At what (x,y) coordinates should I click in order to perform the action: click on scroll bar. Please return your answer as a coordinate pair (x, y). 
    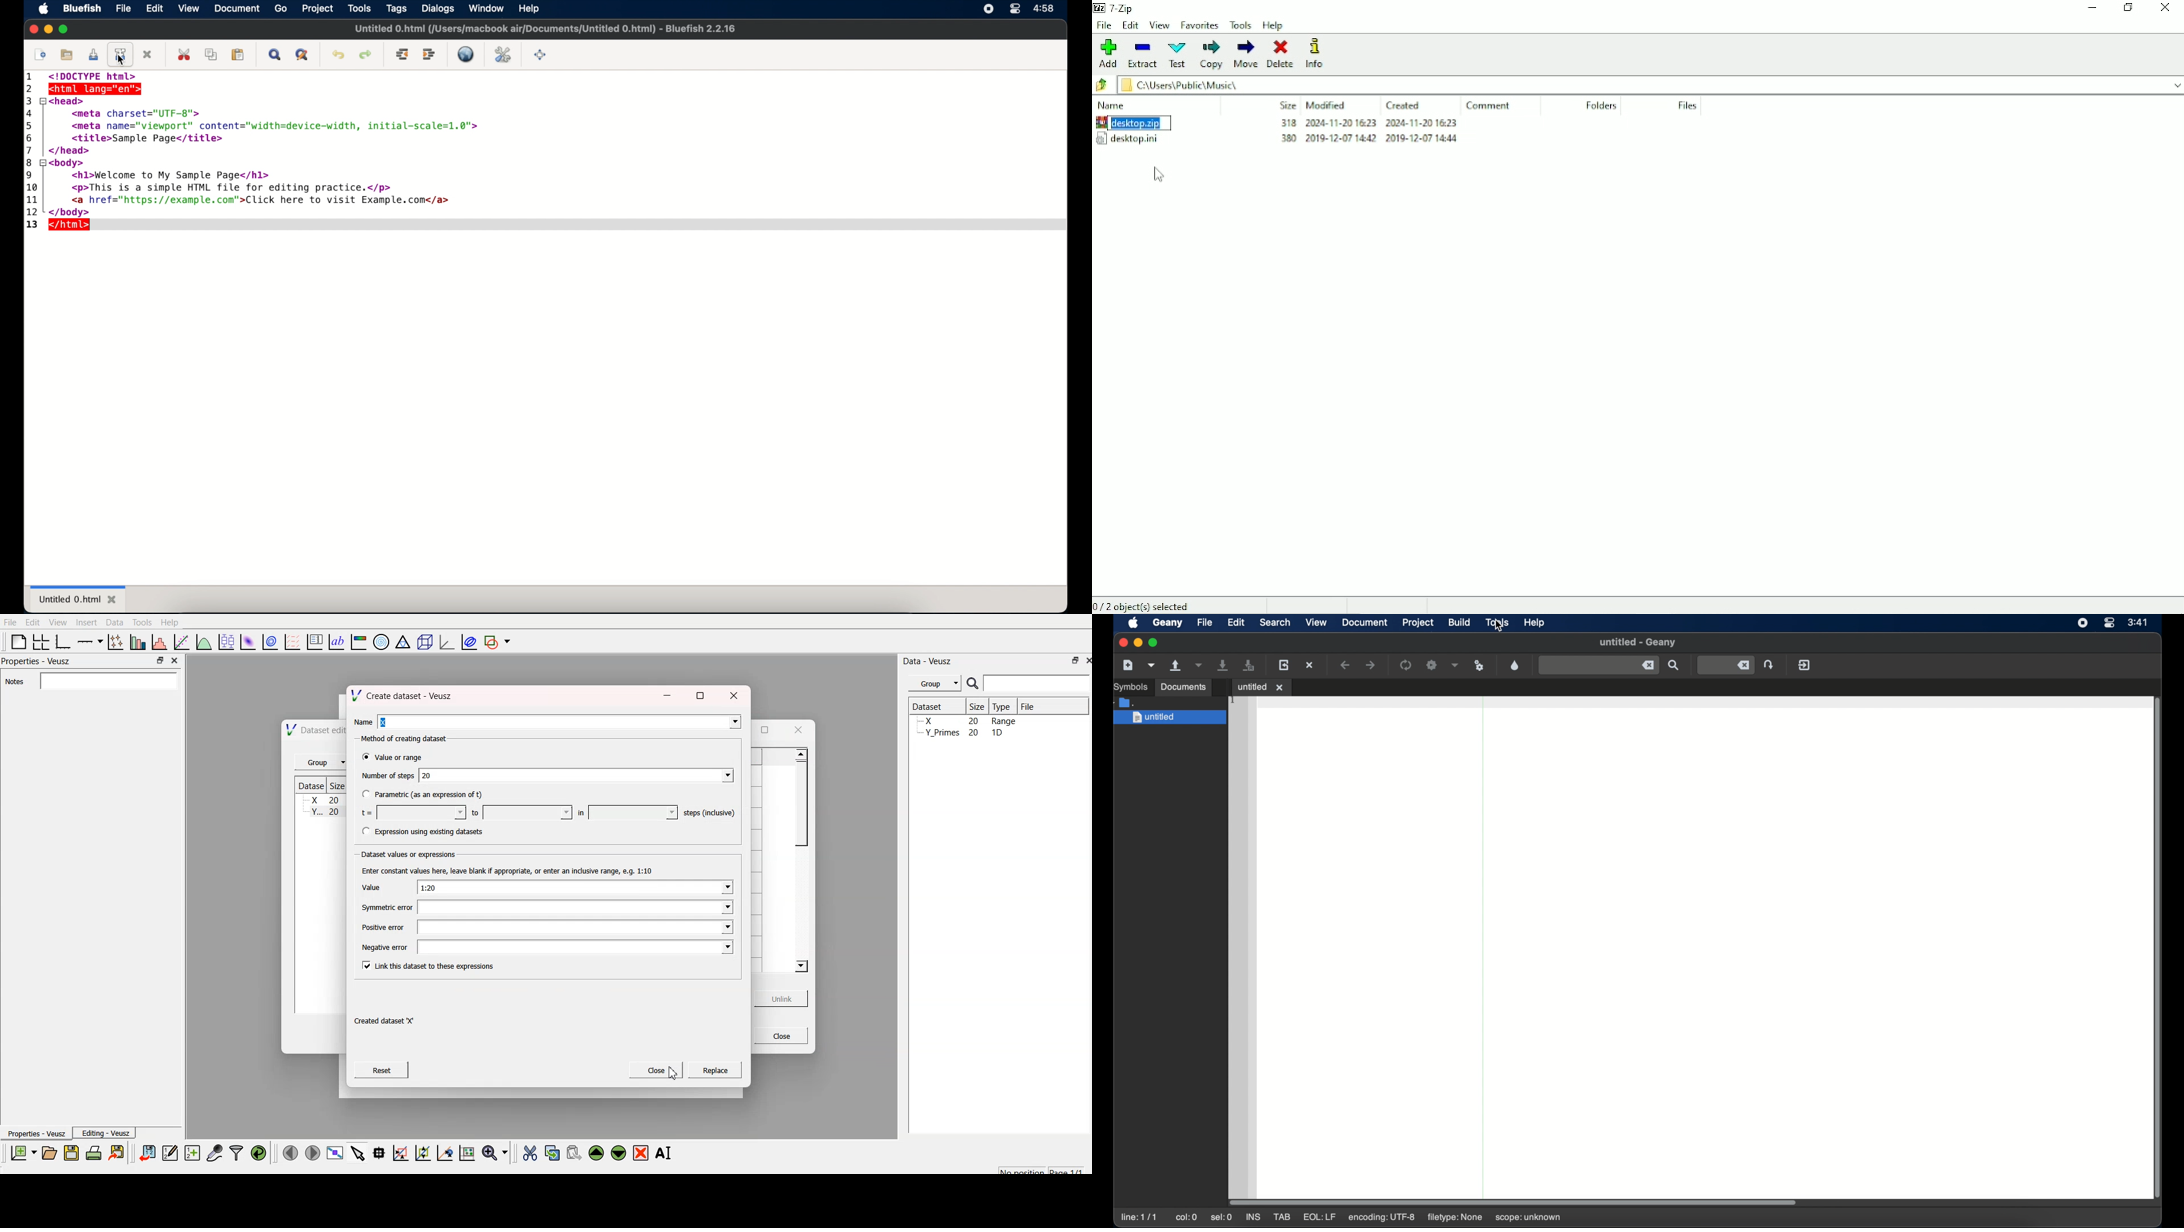
    Looking at the image, I should click on (800, 799).